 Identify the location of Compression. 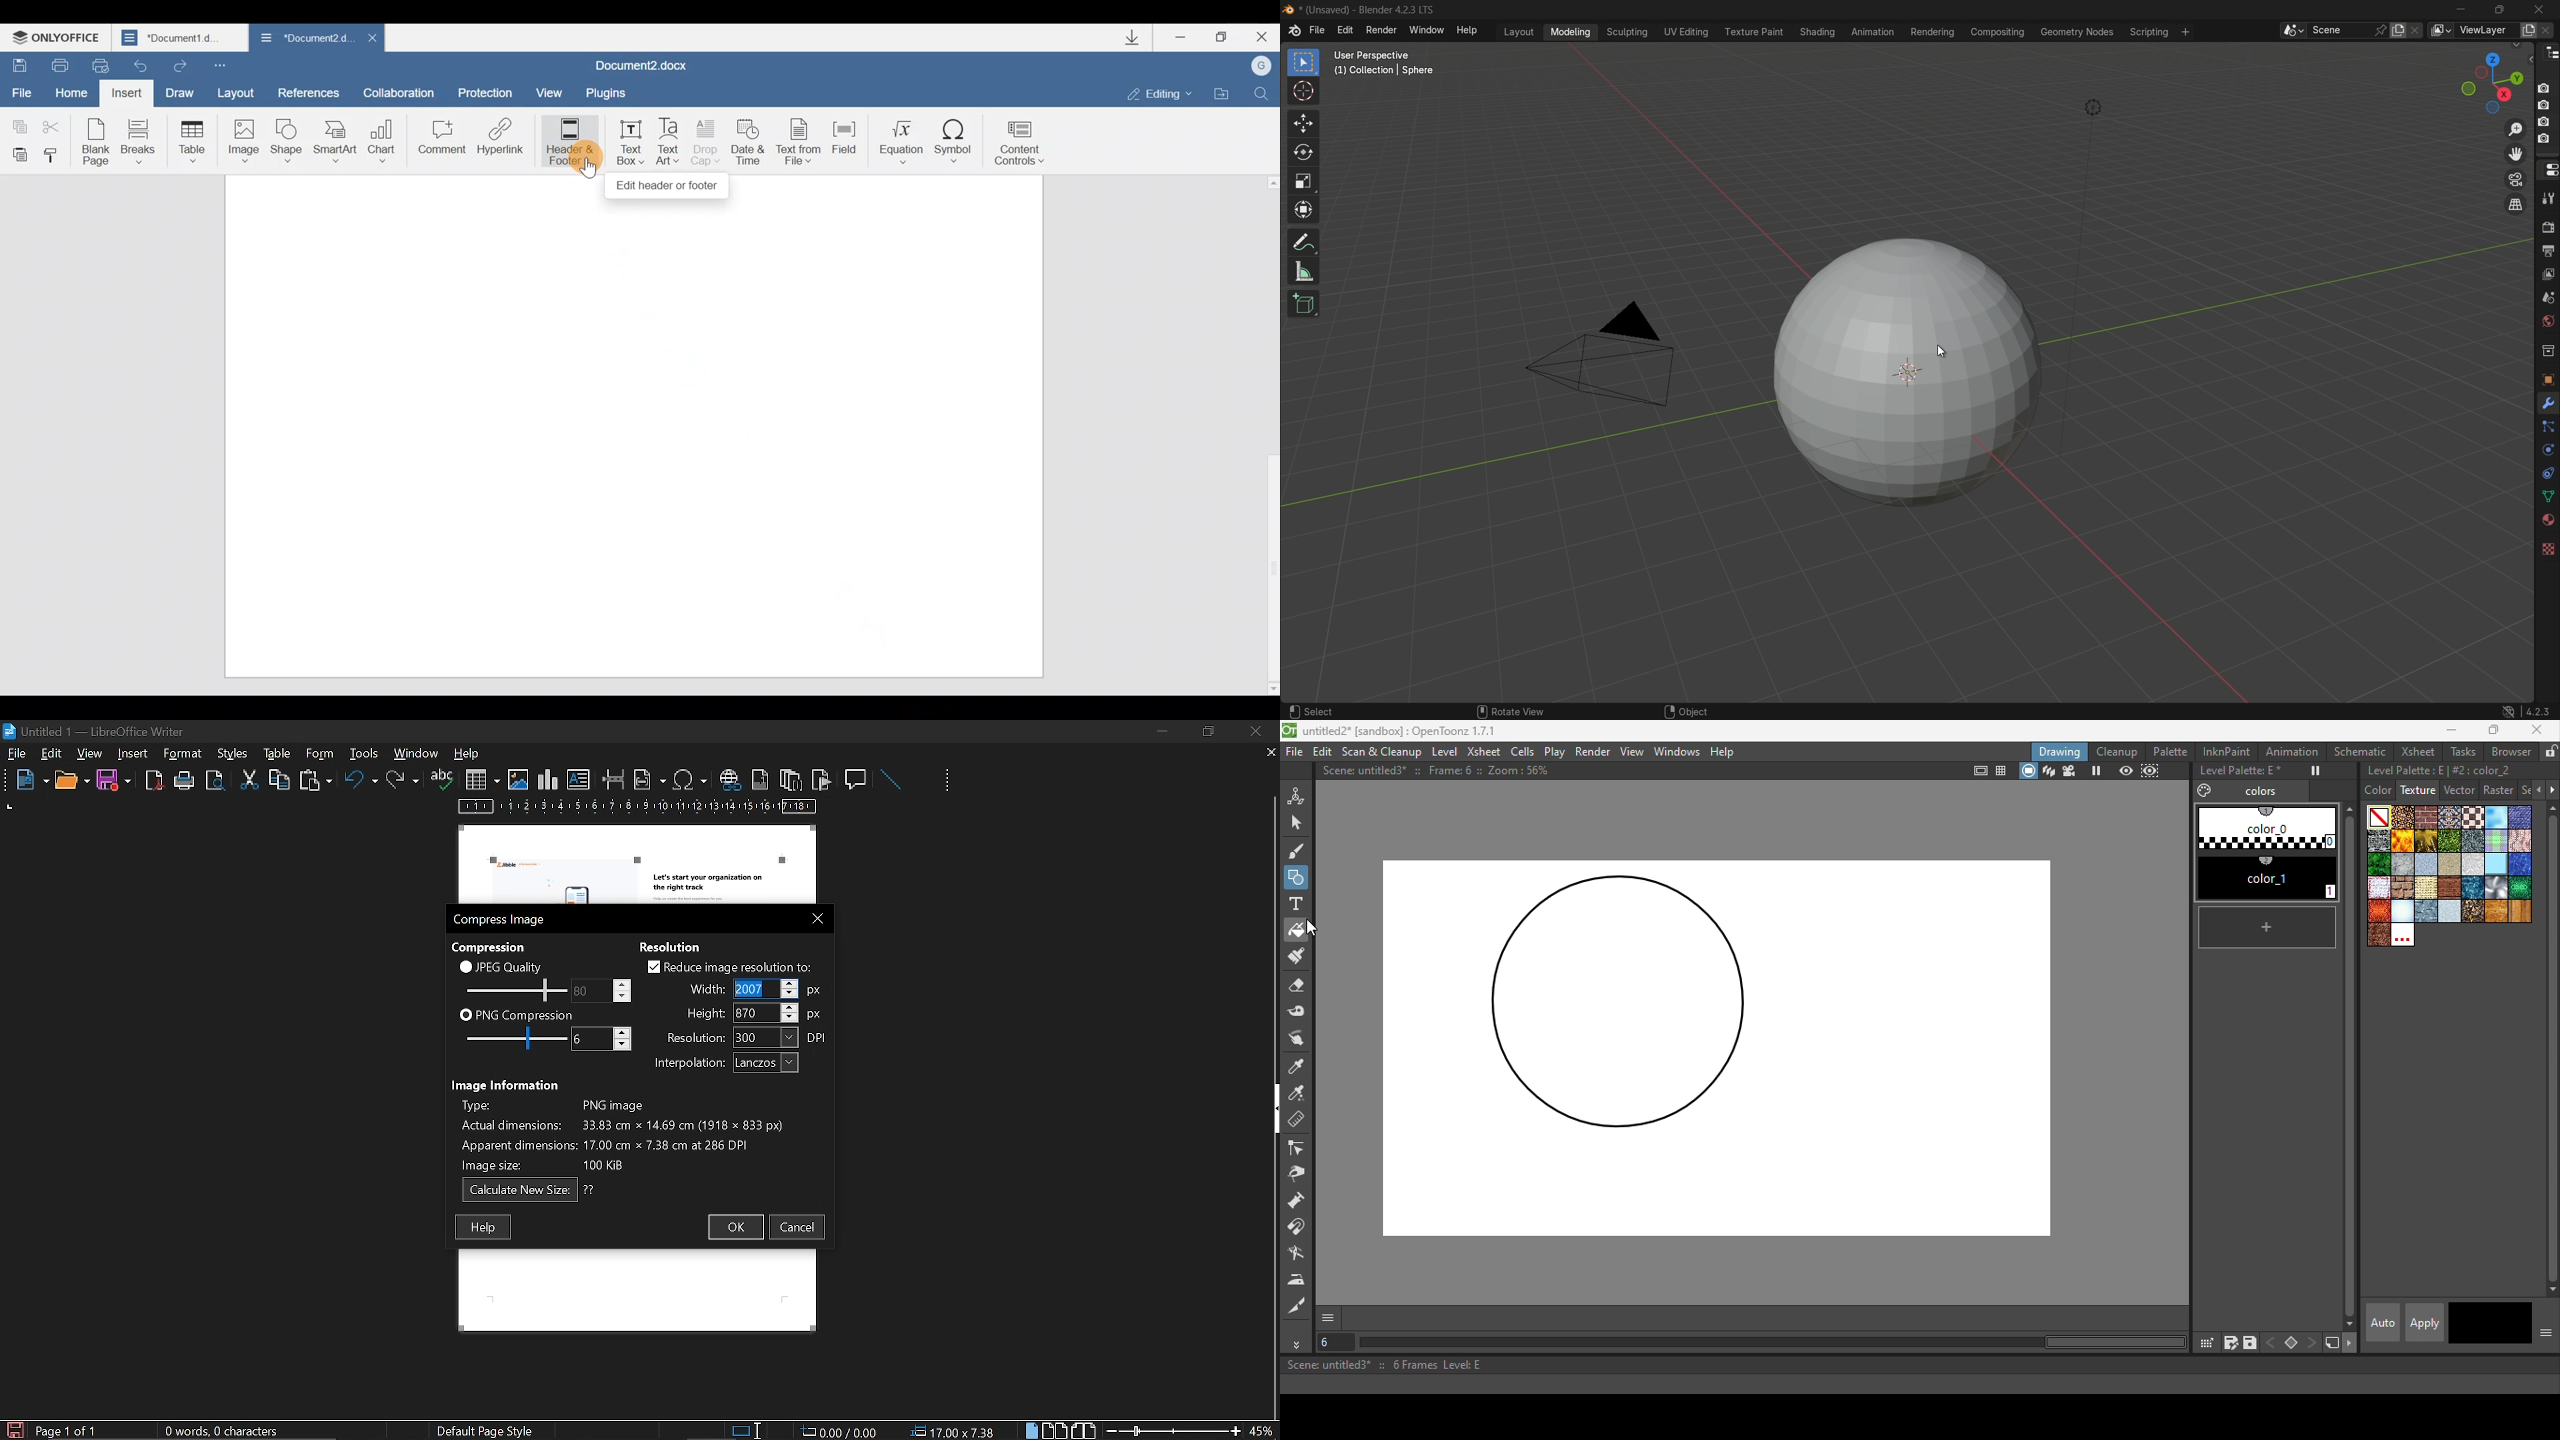
(491, 946).